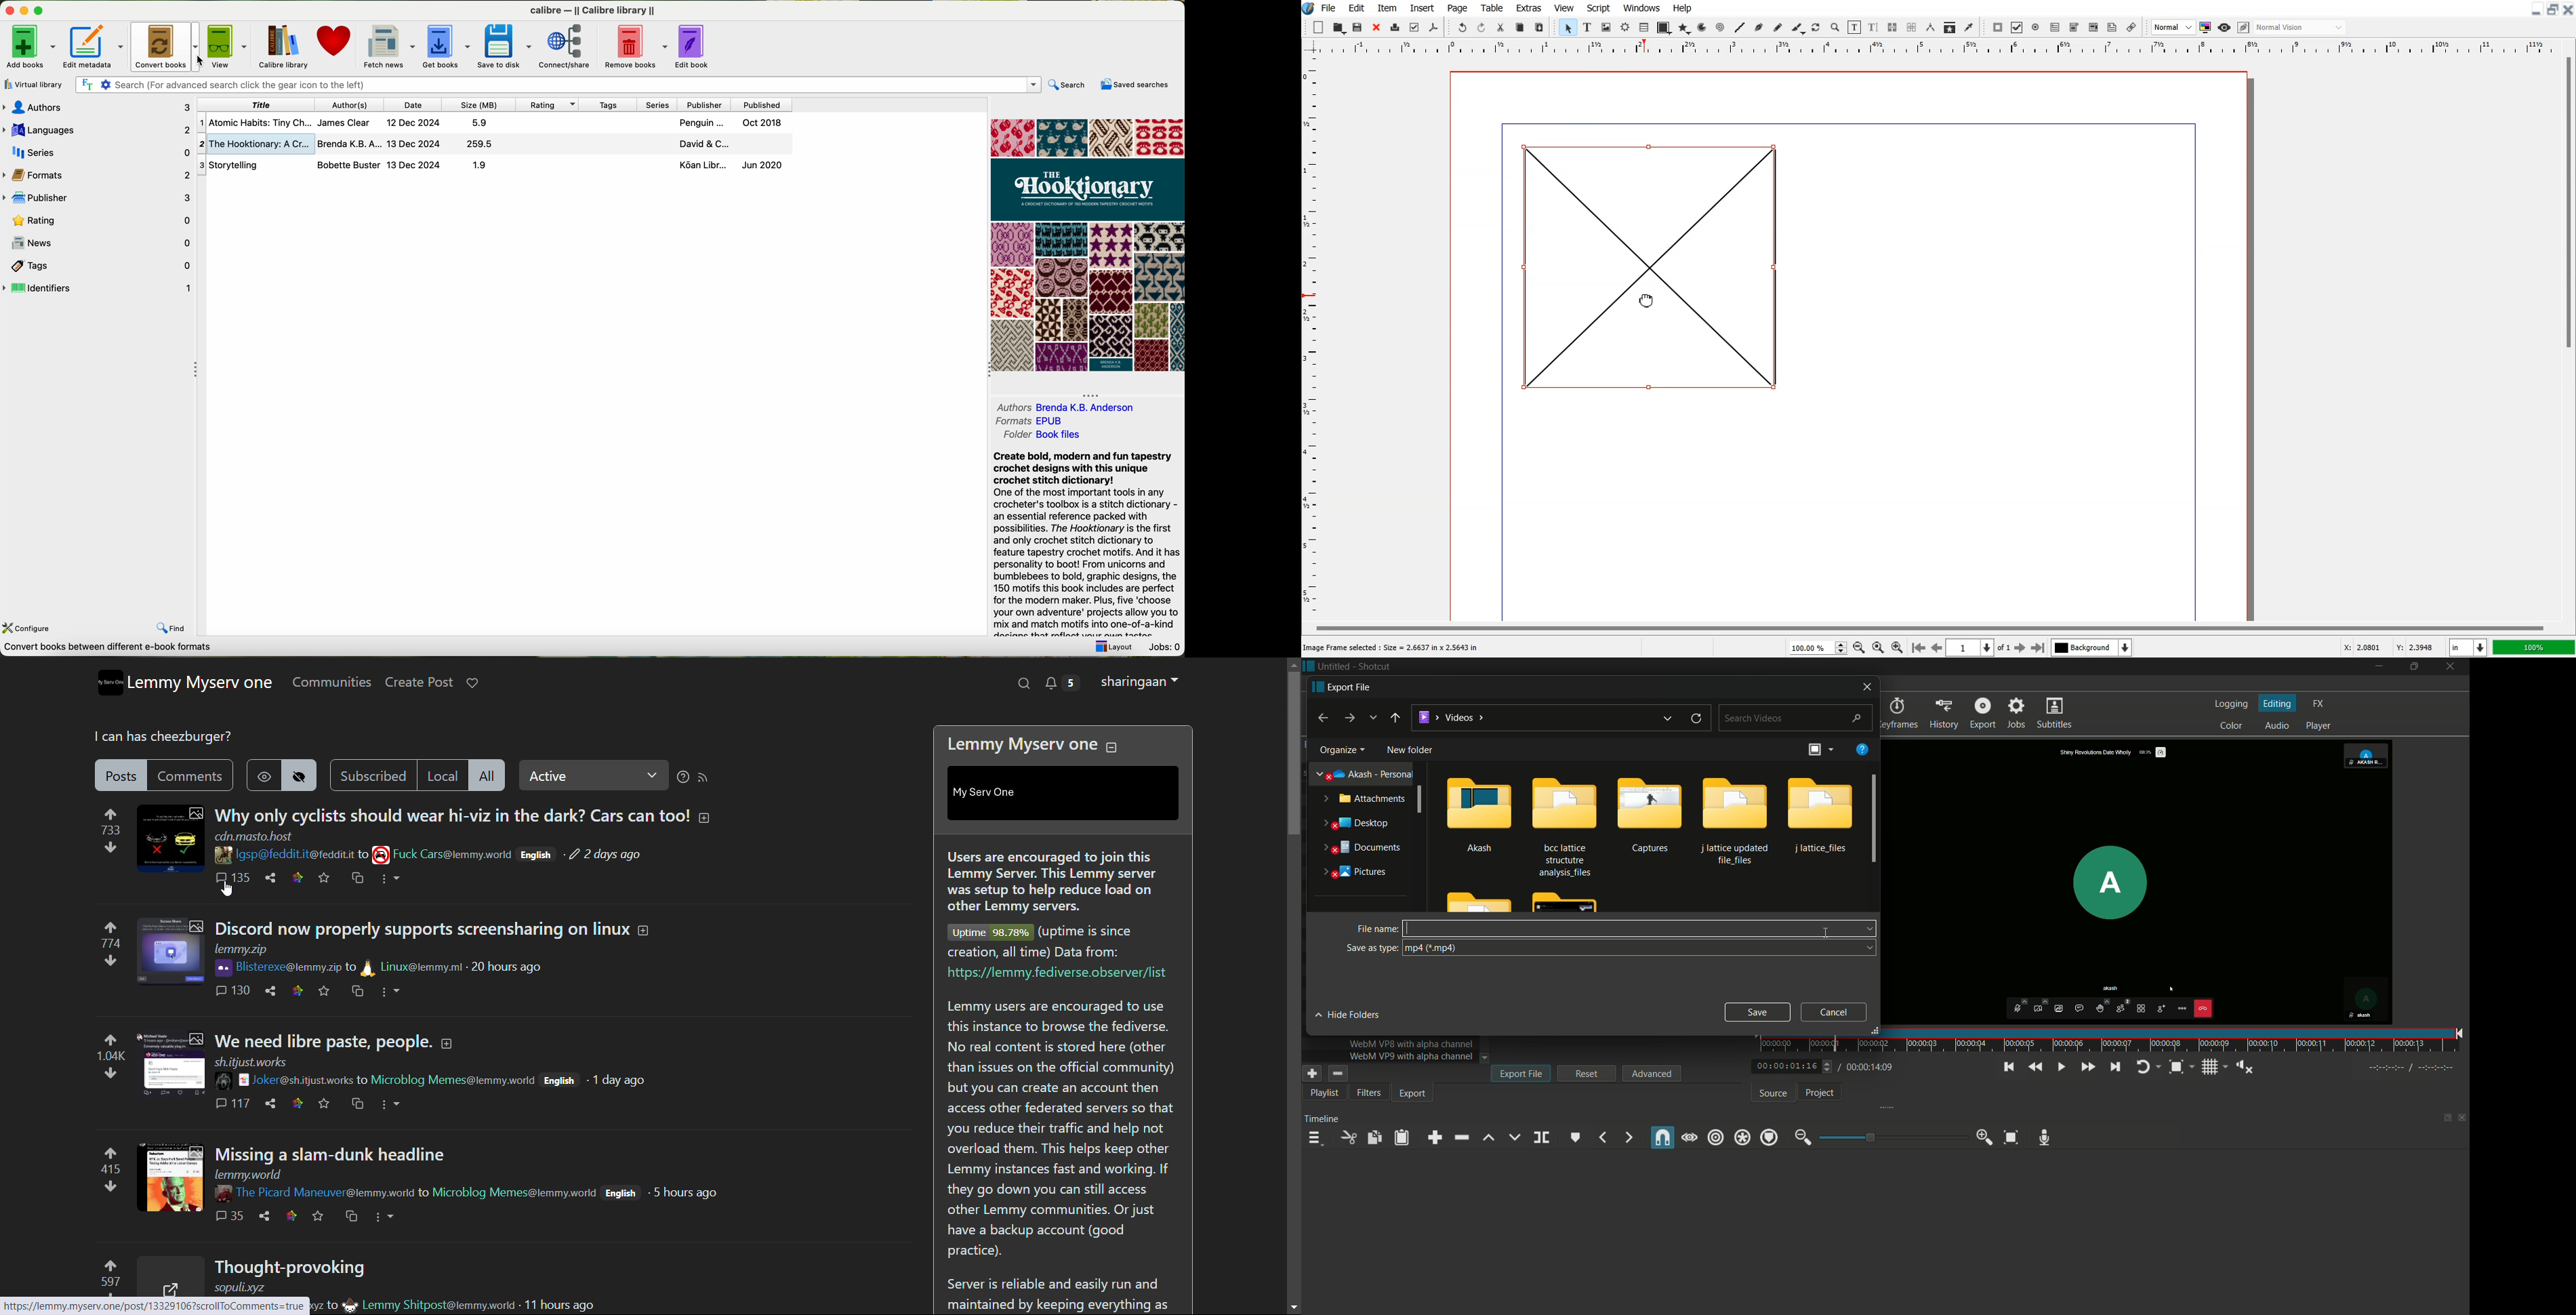 This screenshot has height=1316, width=2576. I want to click on Brenda K.B Anderson, so click(1110, 407).